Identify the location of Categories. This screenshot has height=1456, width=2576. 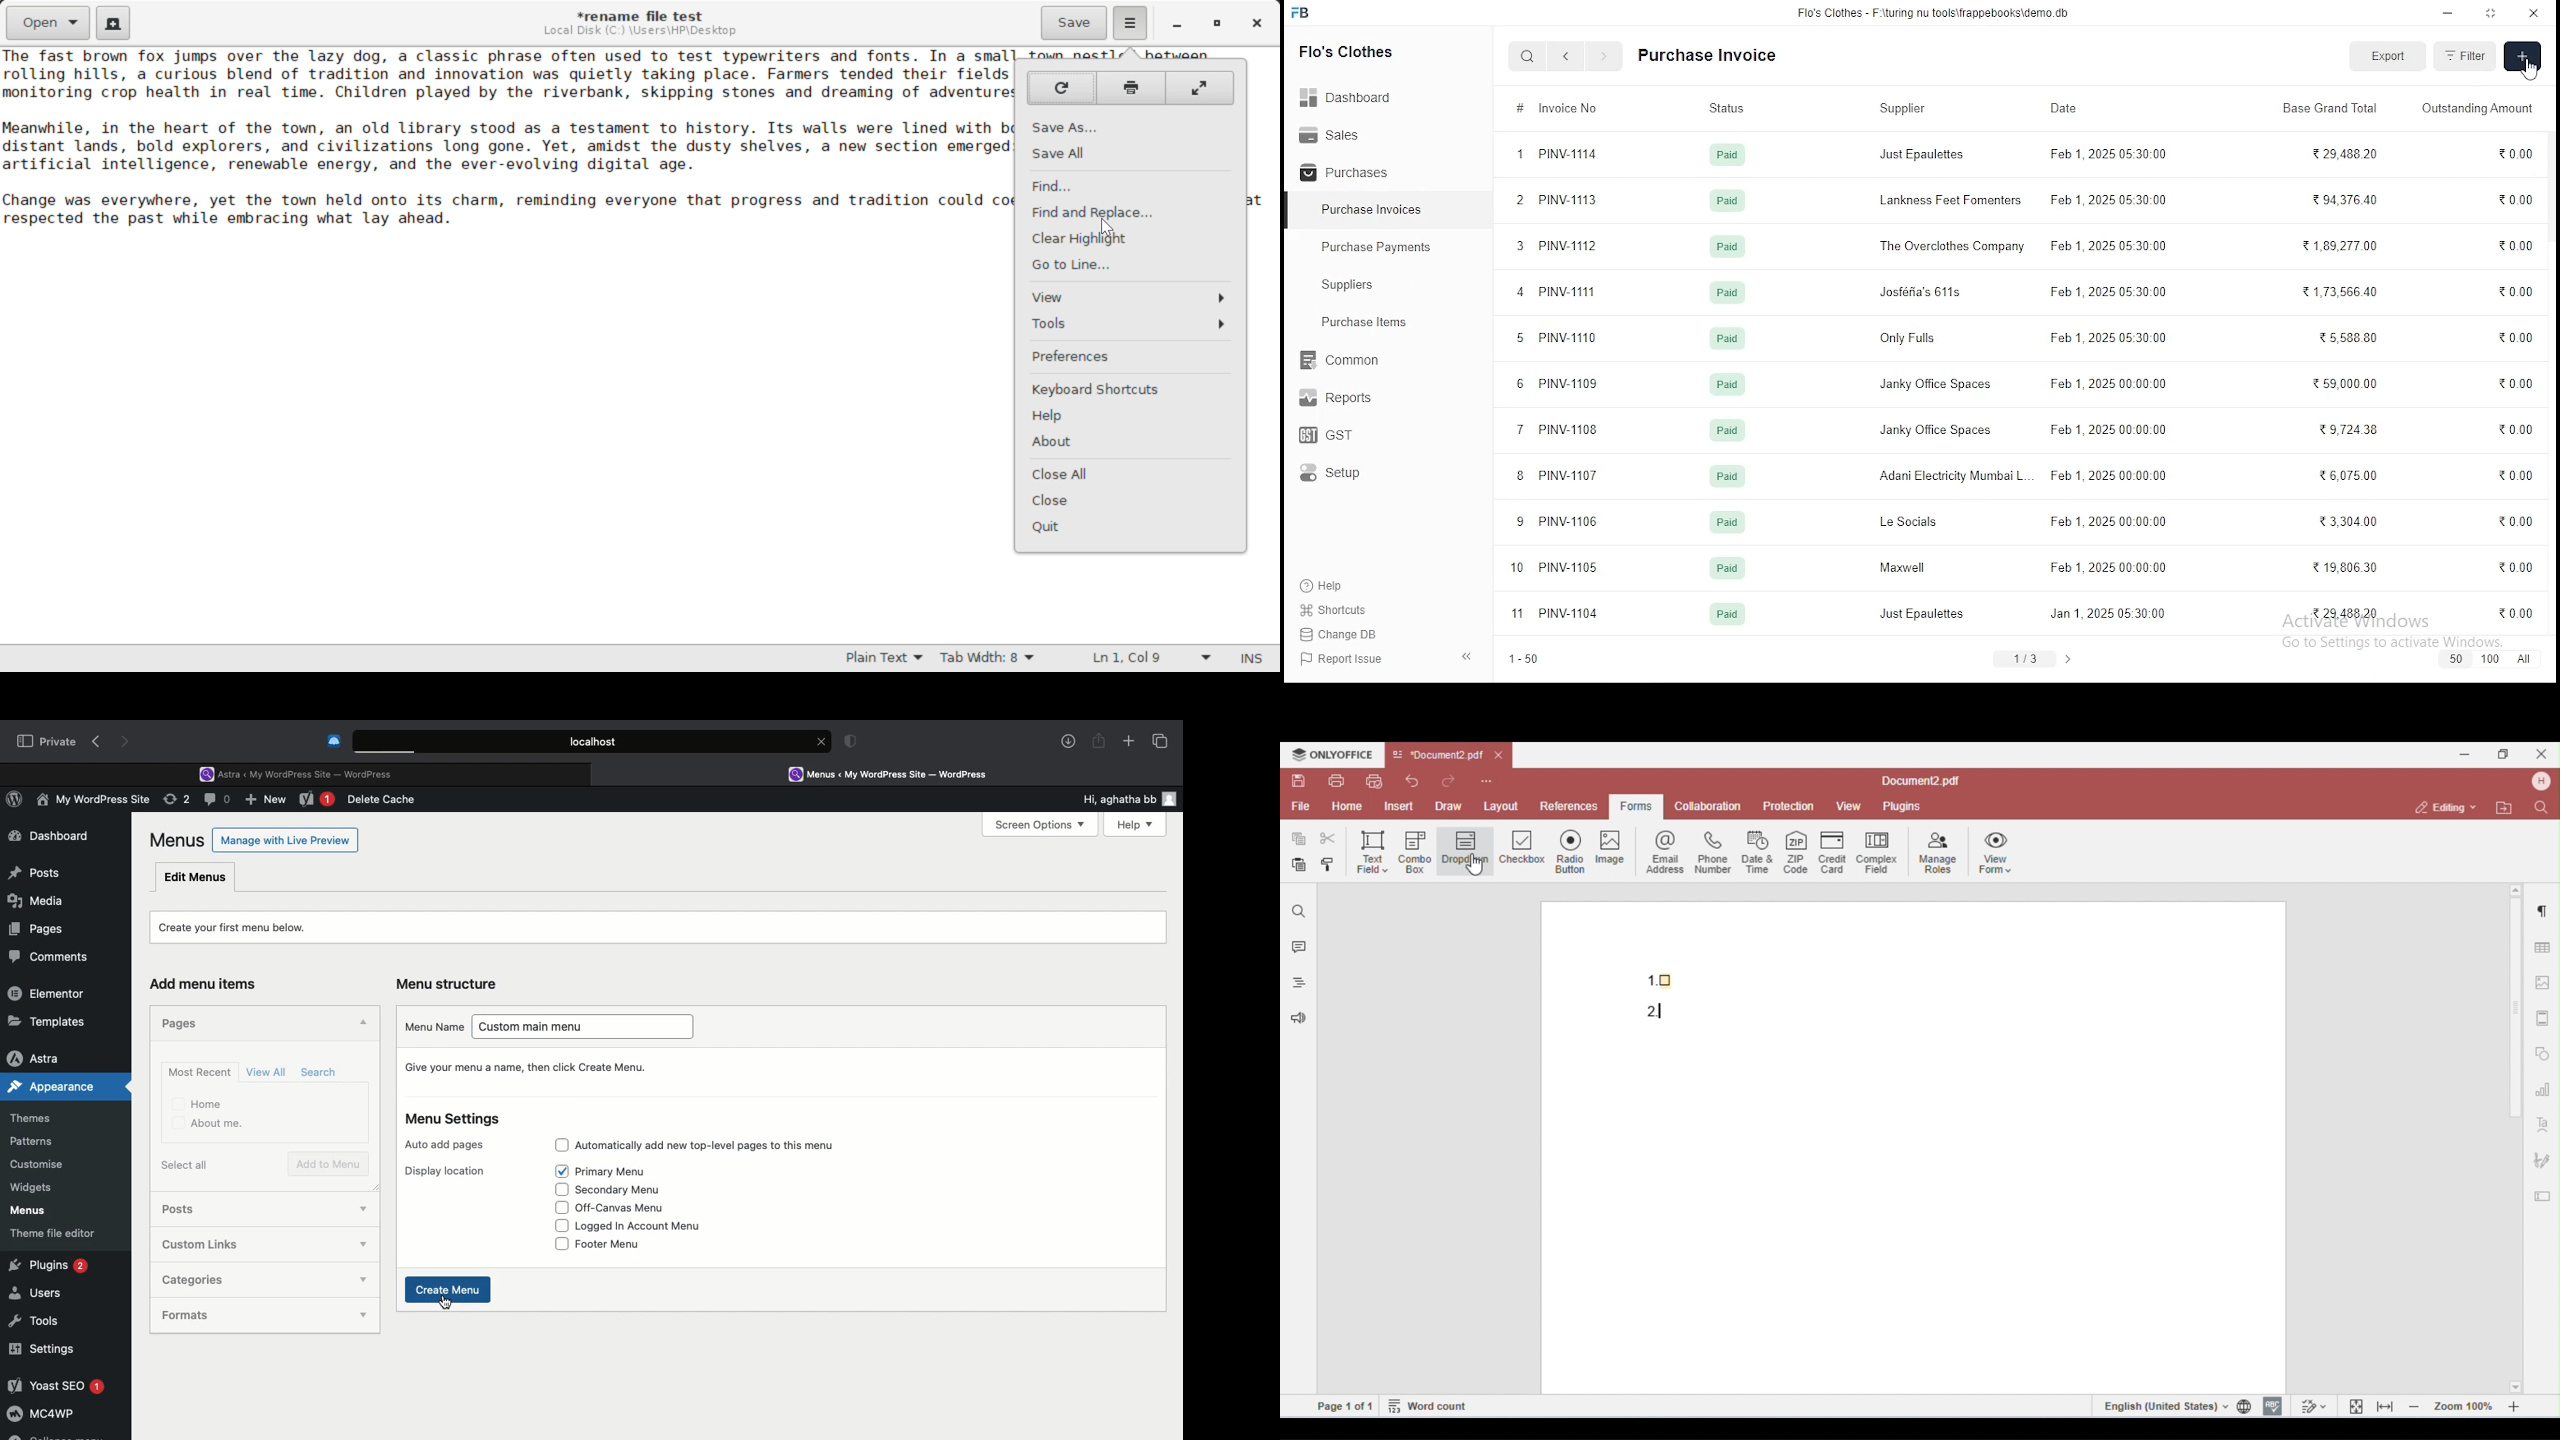
(245, 1279).